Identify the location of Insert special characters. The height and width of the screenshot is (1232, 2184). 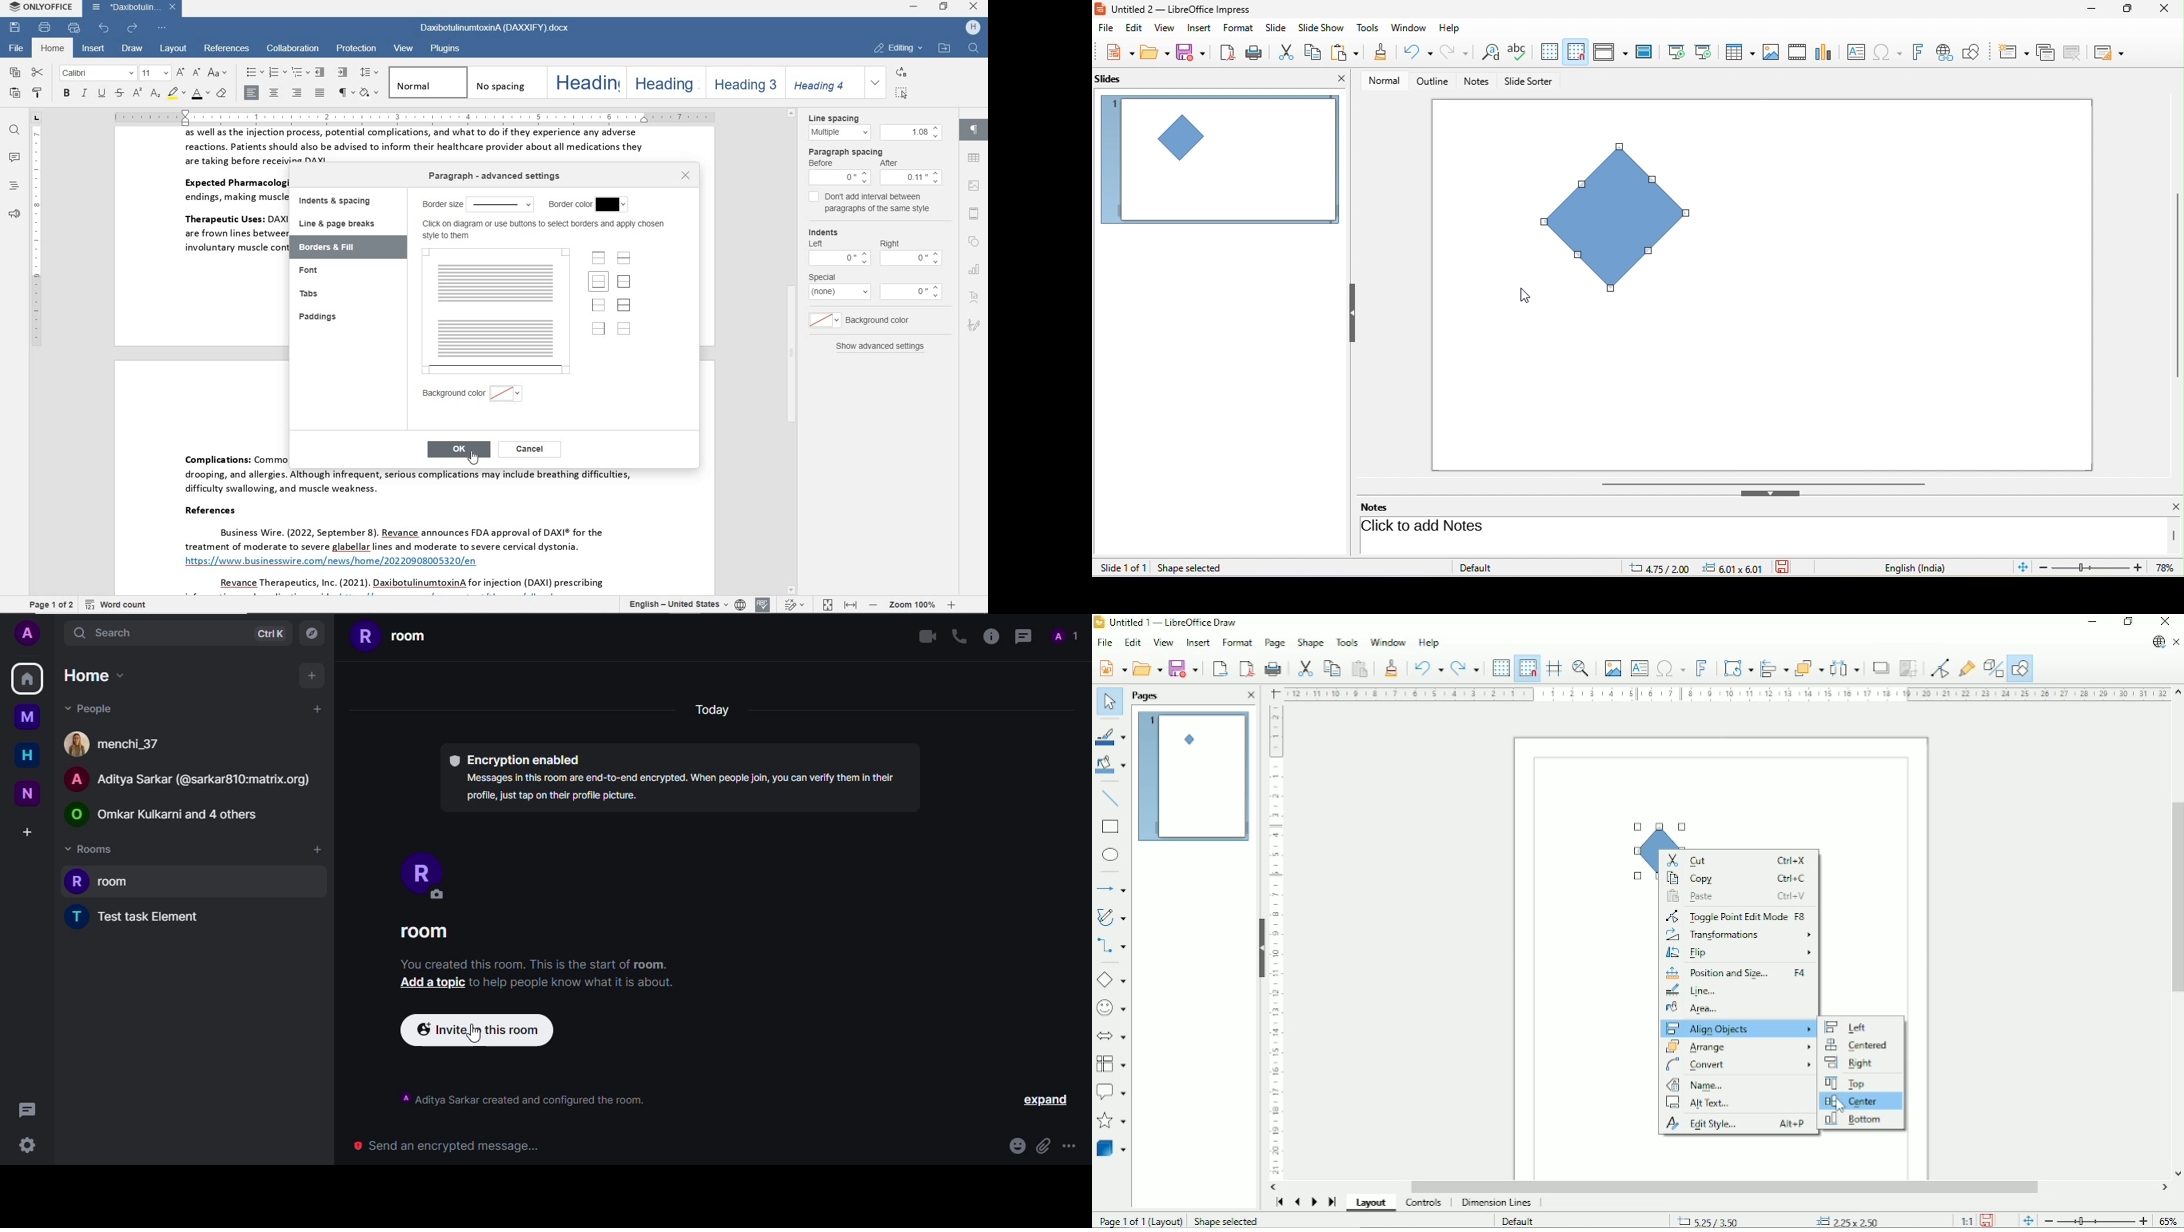
(1670, 668).